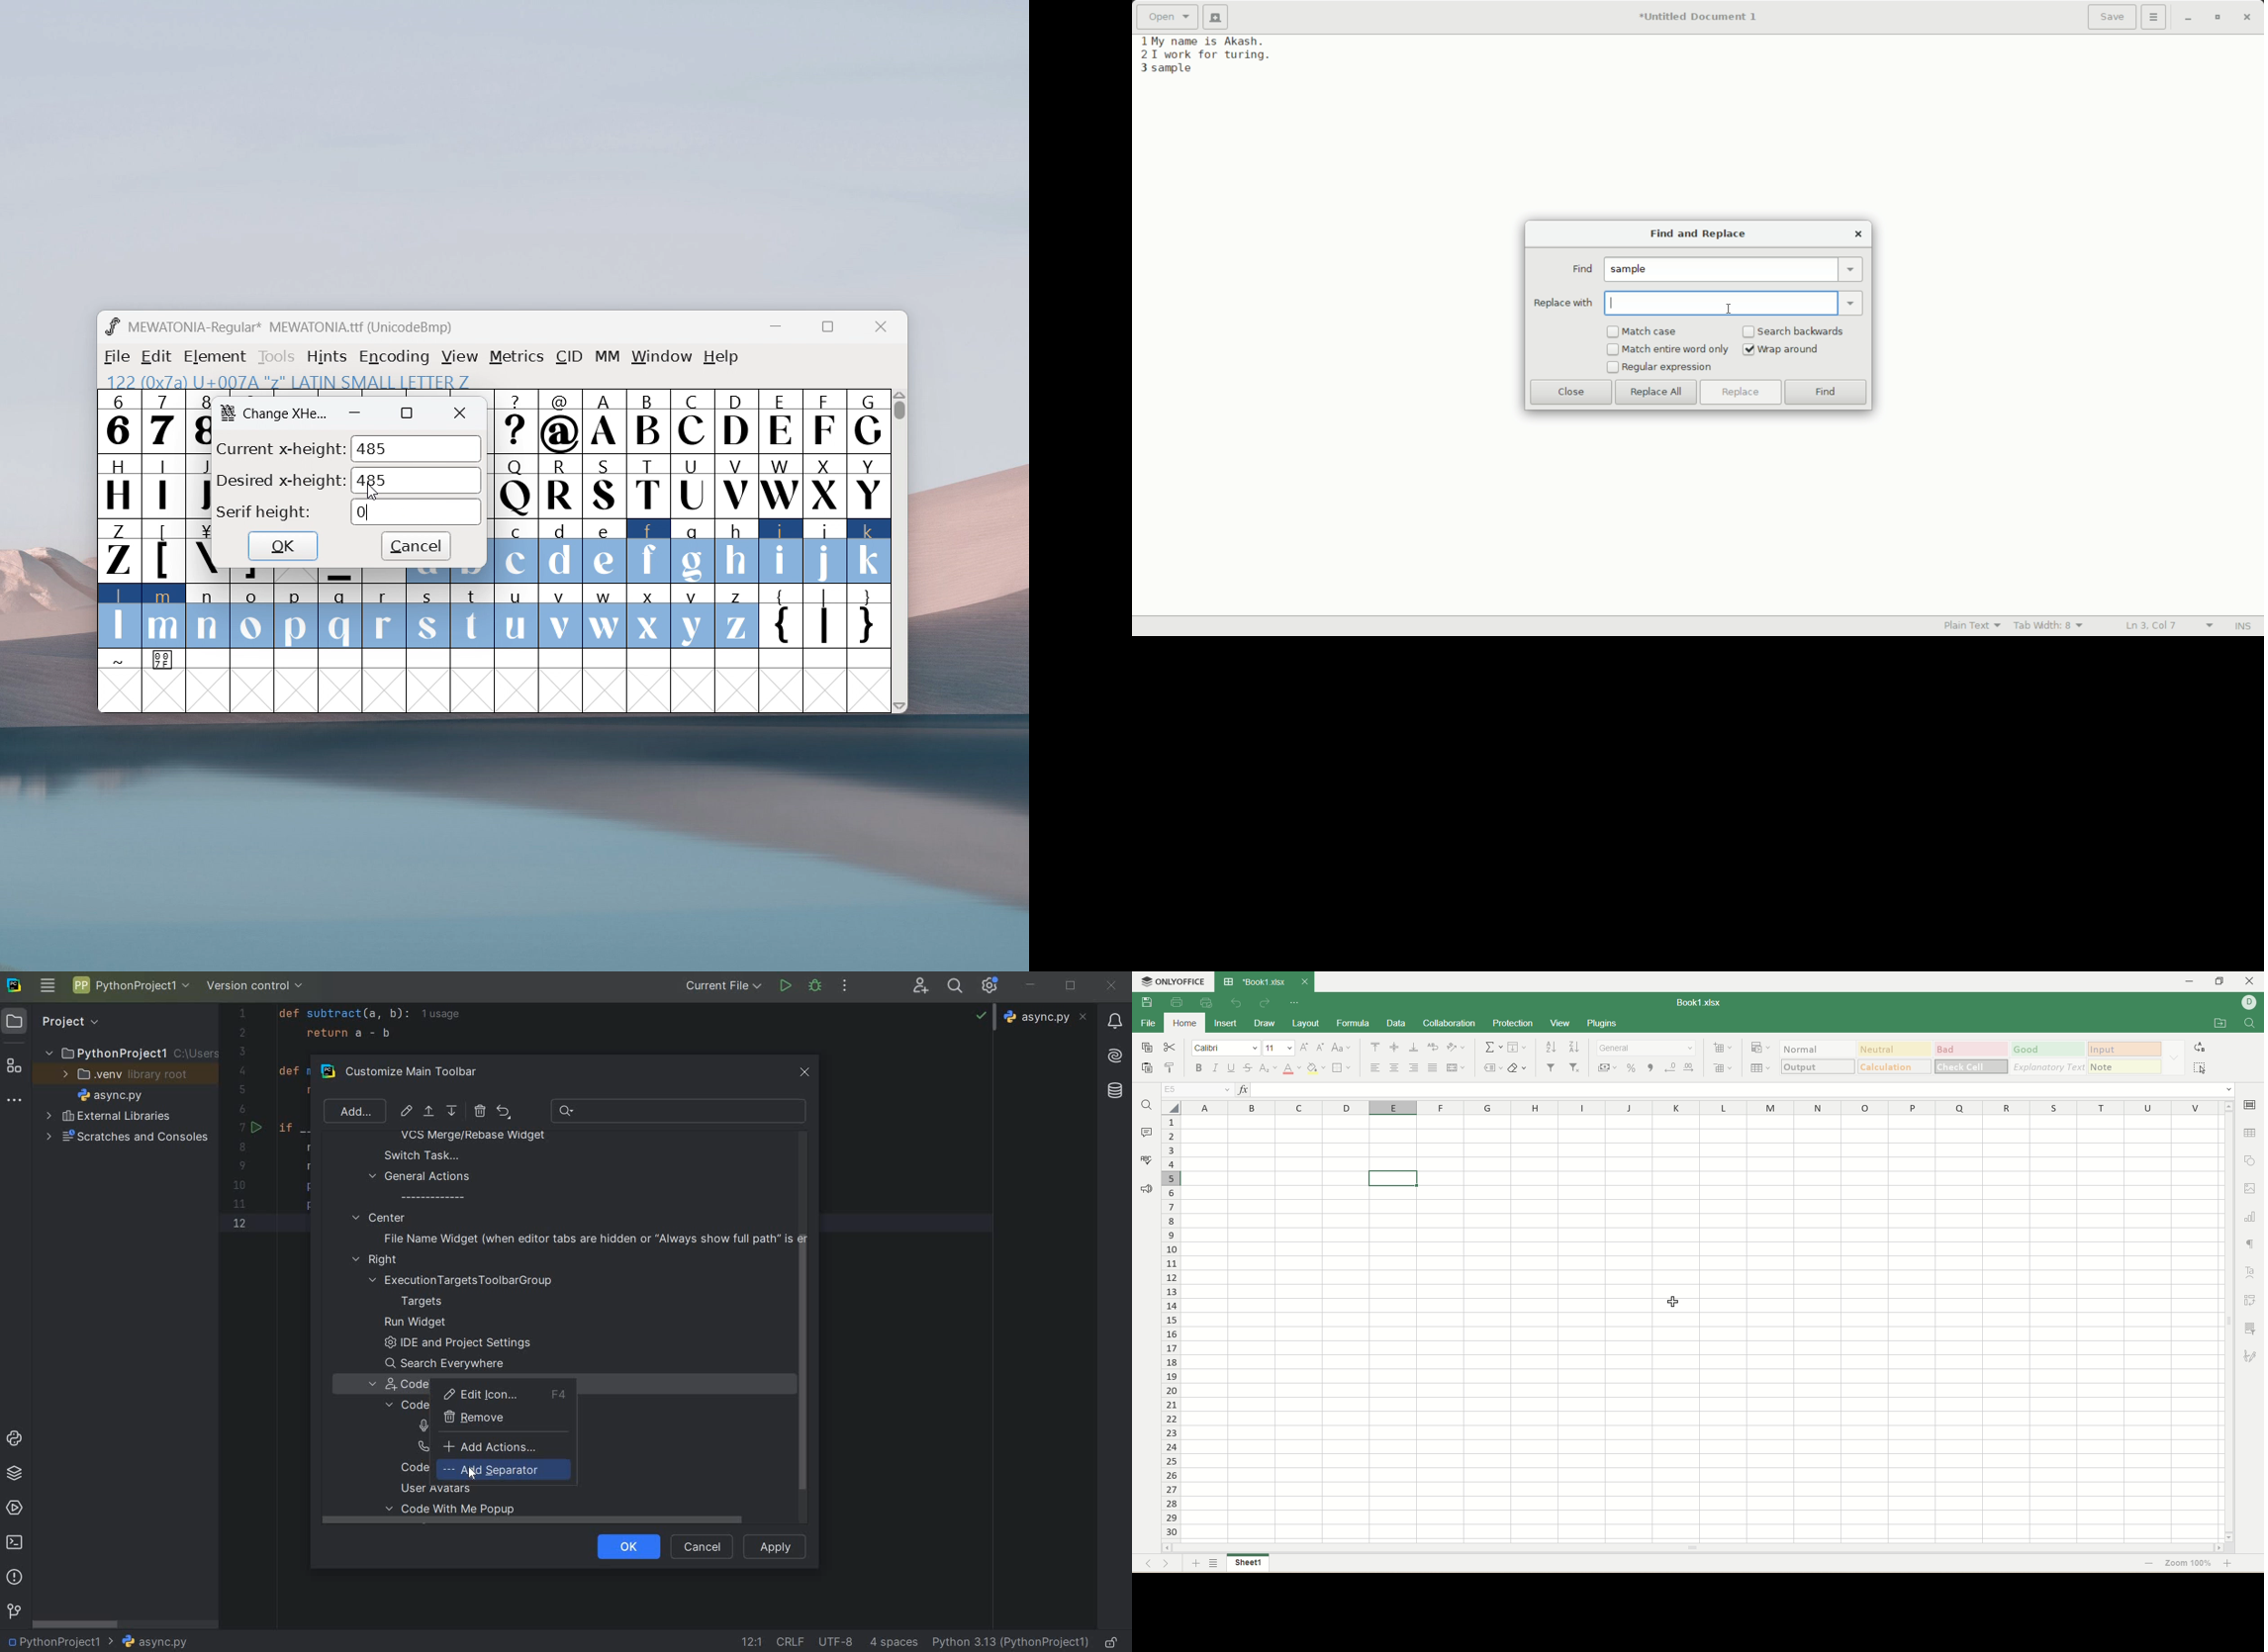 The width and height of the screenshot is (2268, 1652). What do you see at coordinates (277, 357) in the screenshot?
I see `tools` at bounding box center [277, 357].